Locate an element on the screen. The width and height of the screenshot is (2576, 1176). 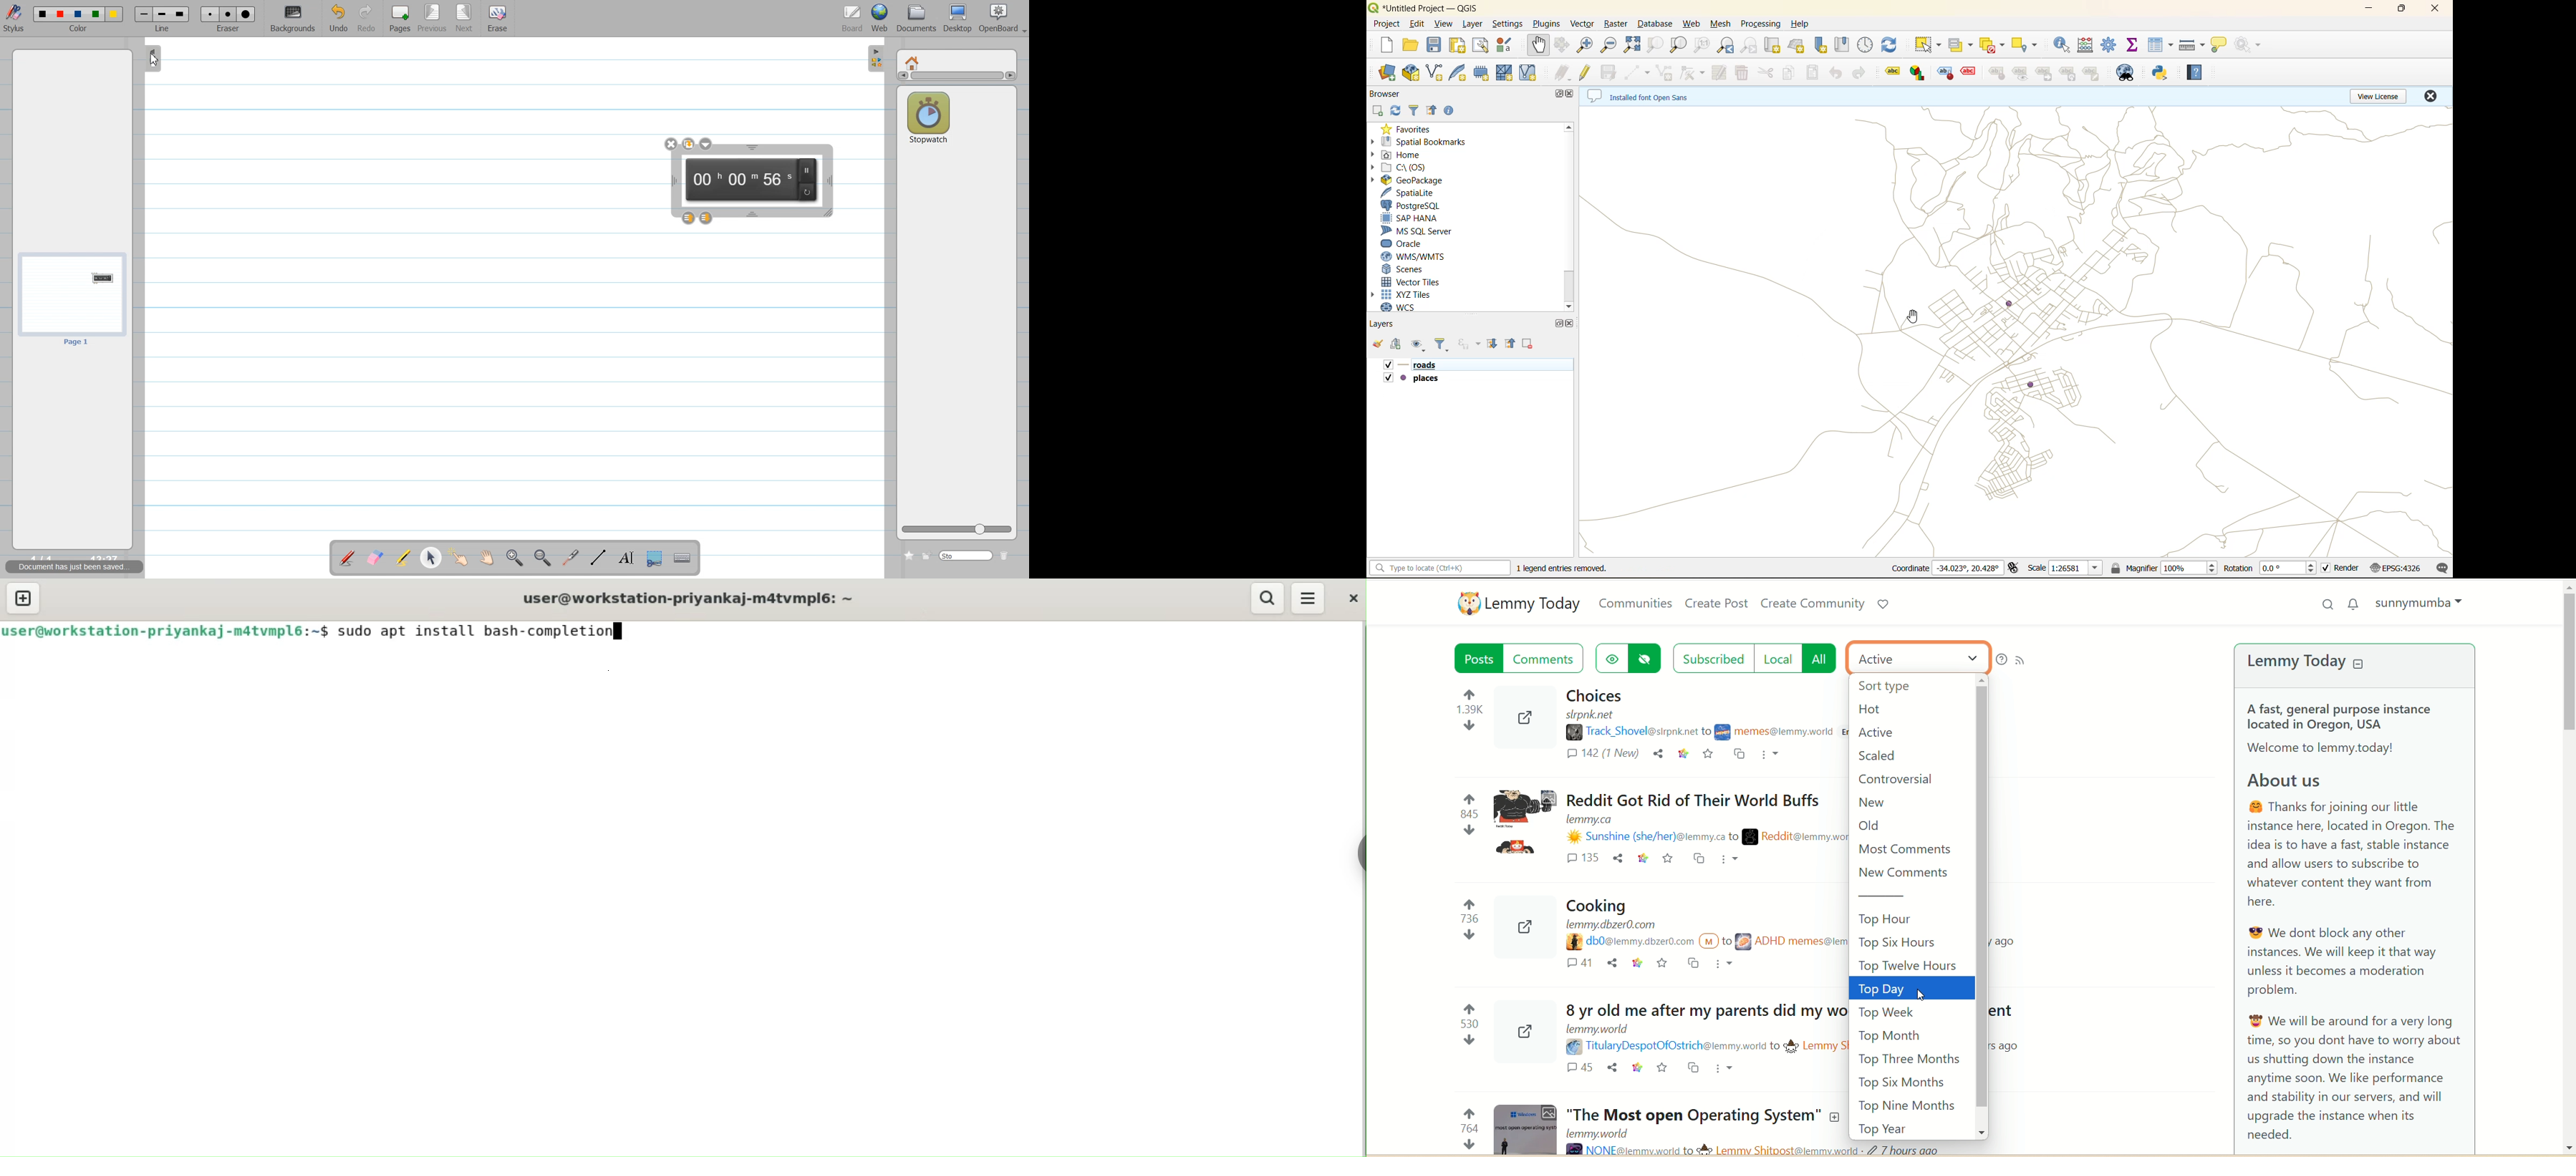
most comment is located at coordinates (1906, 849).